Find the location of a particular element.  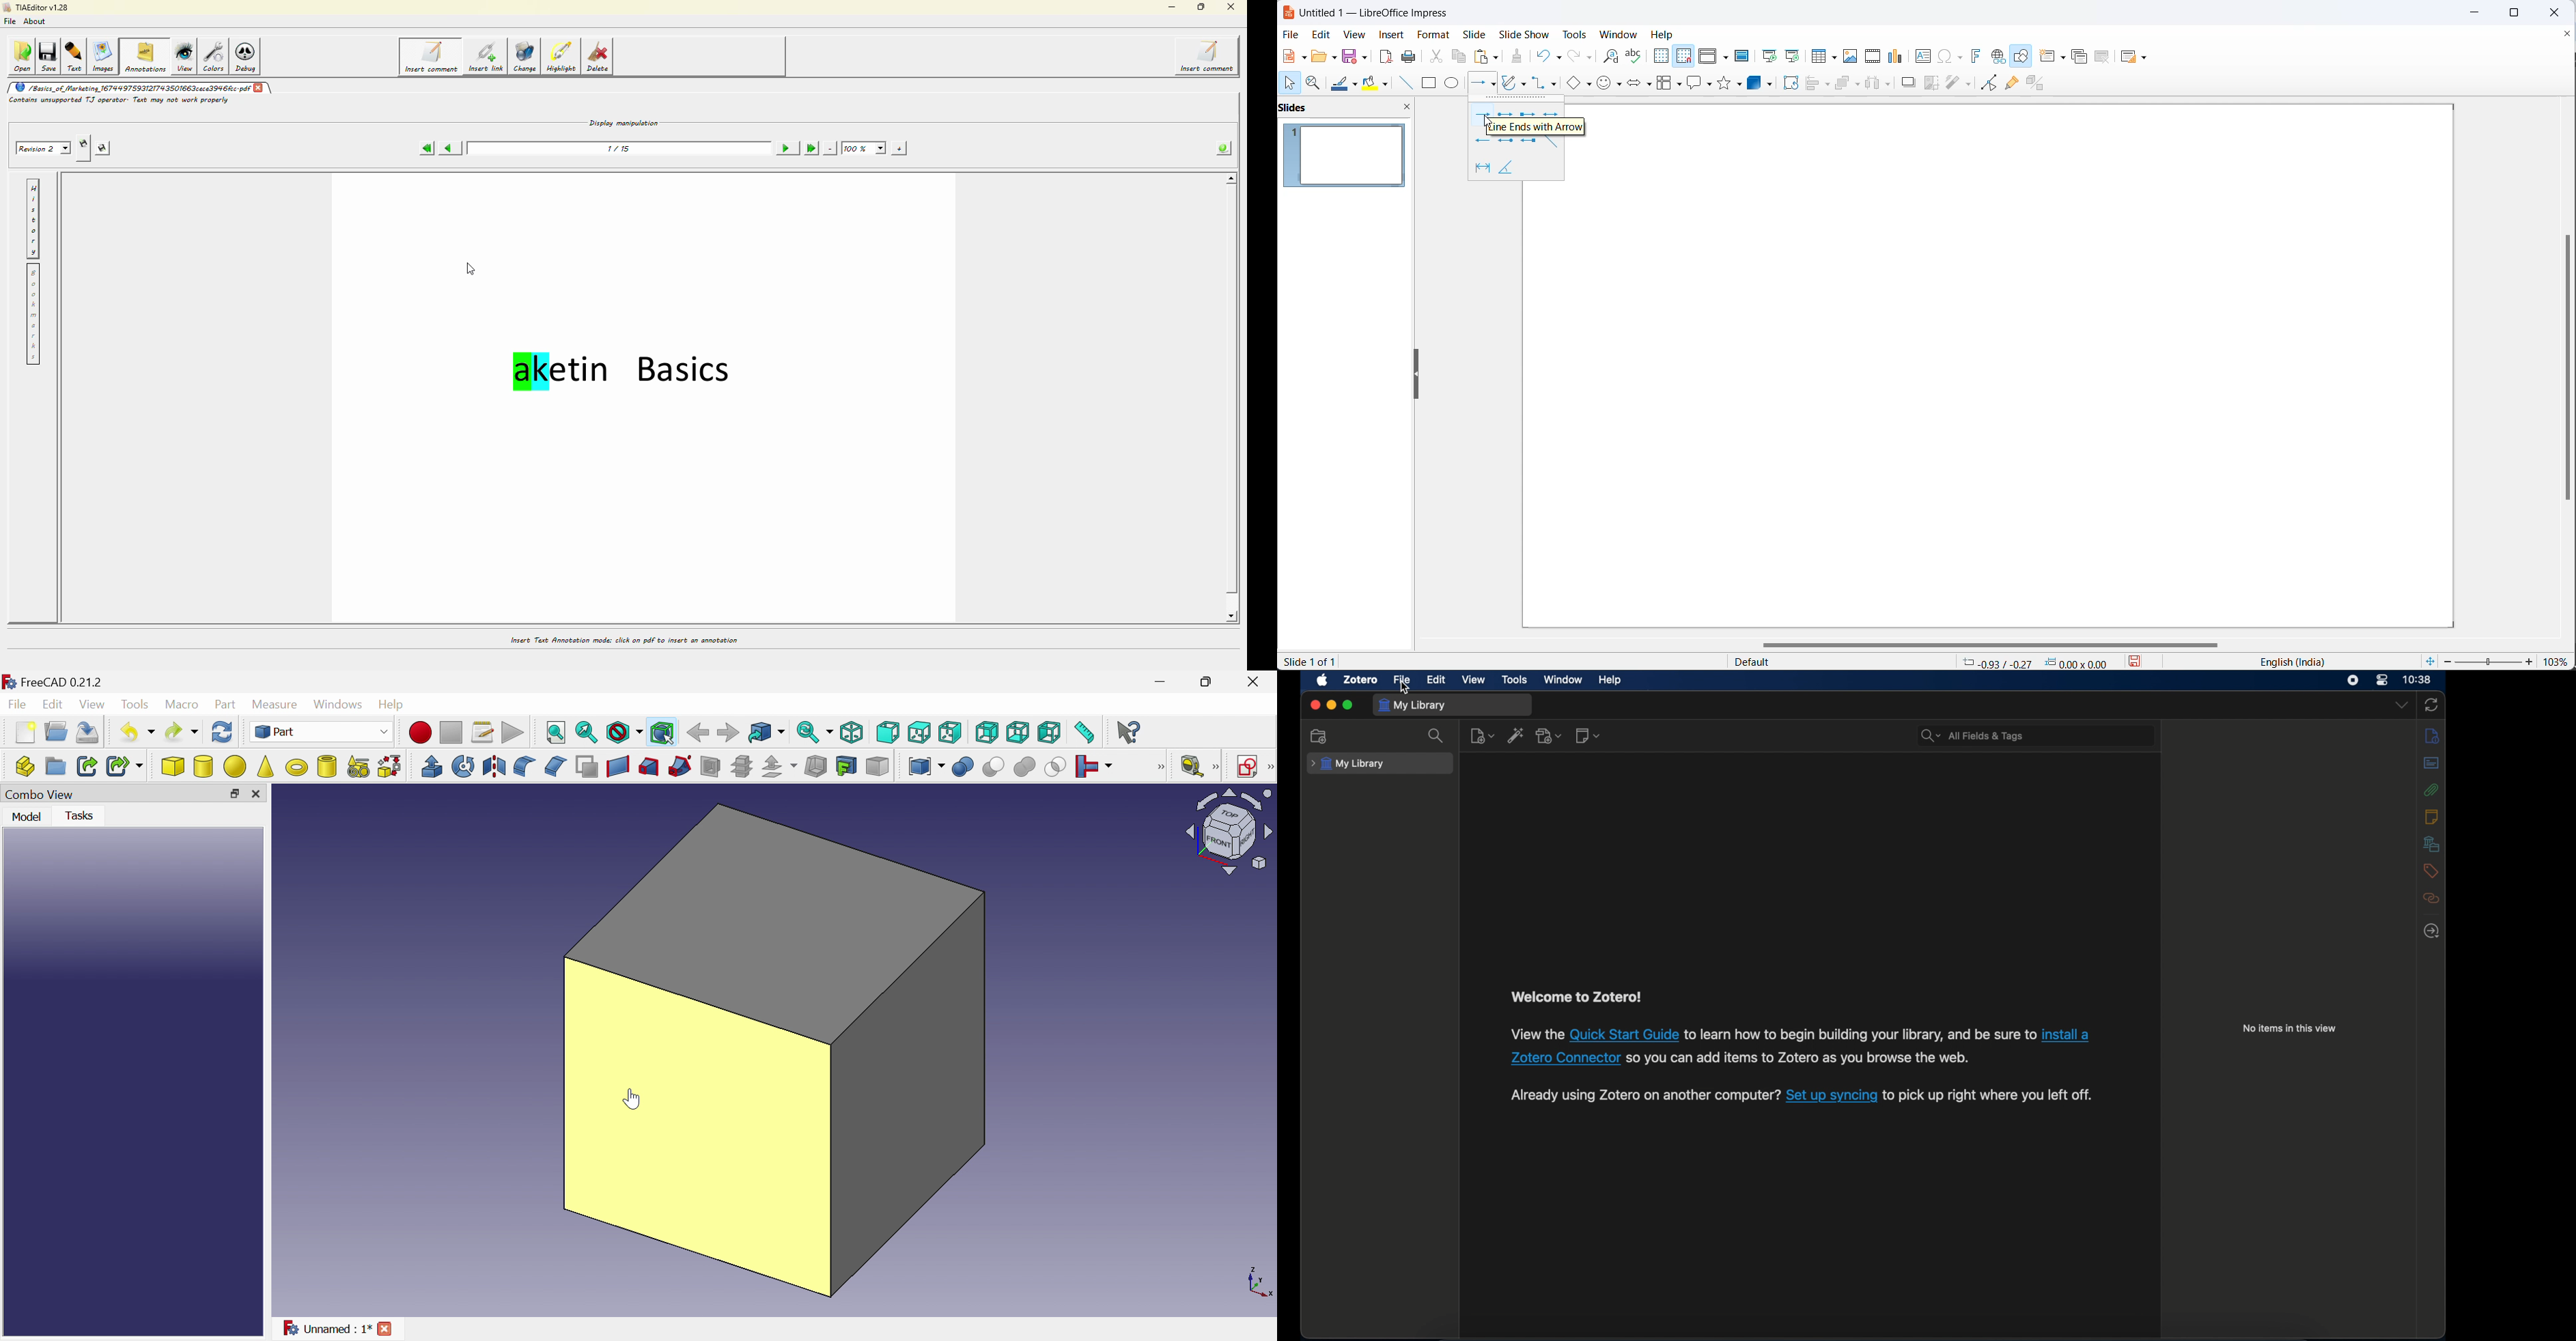

close is located at coordinates (2559, 12).